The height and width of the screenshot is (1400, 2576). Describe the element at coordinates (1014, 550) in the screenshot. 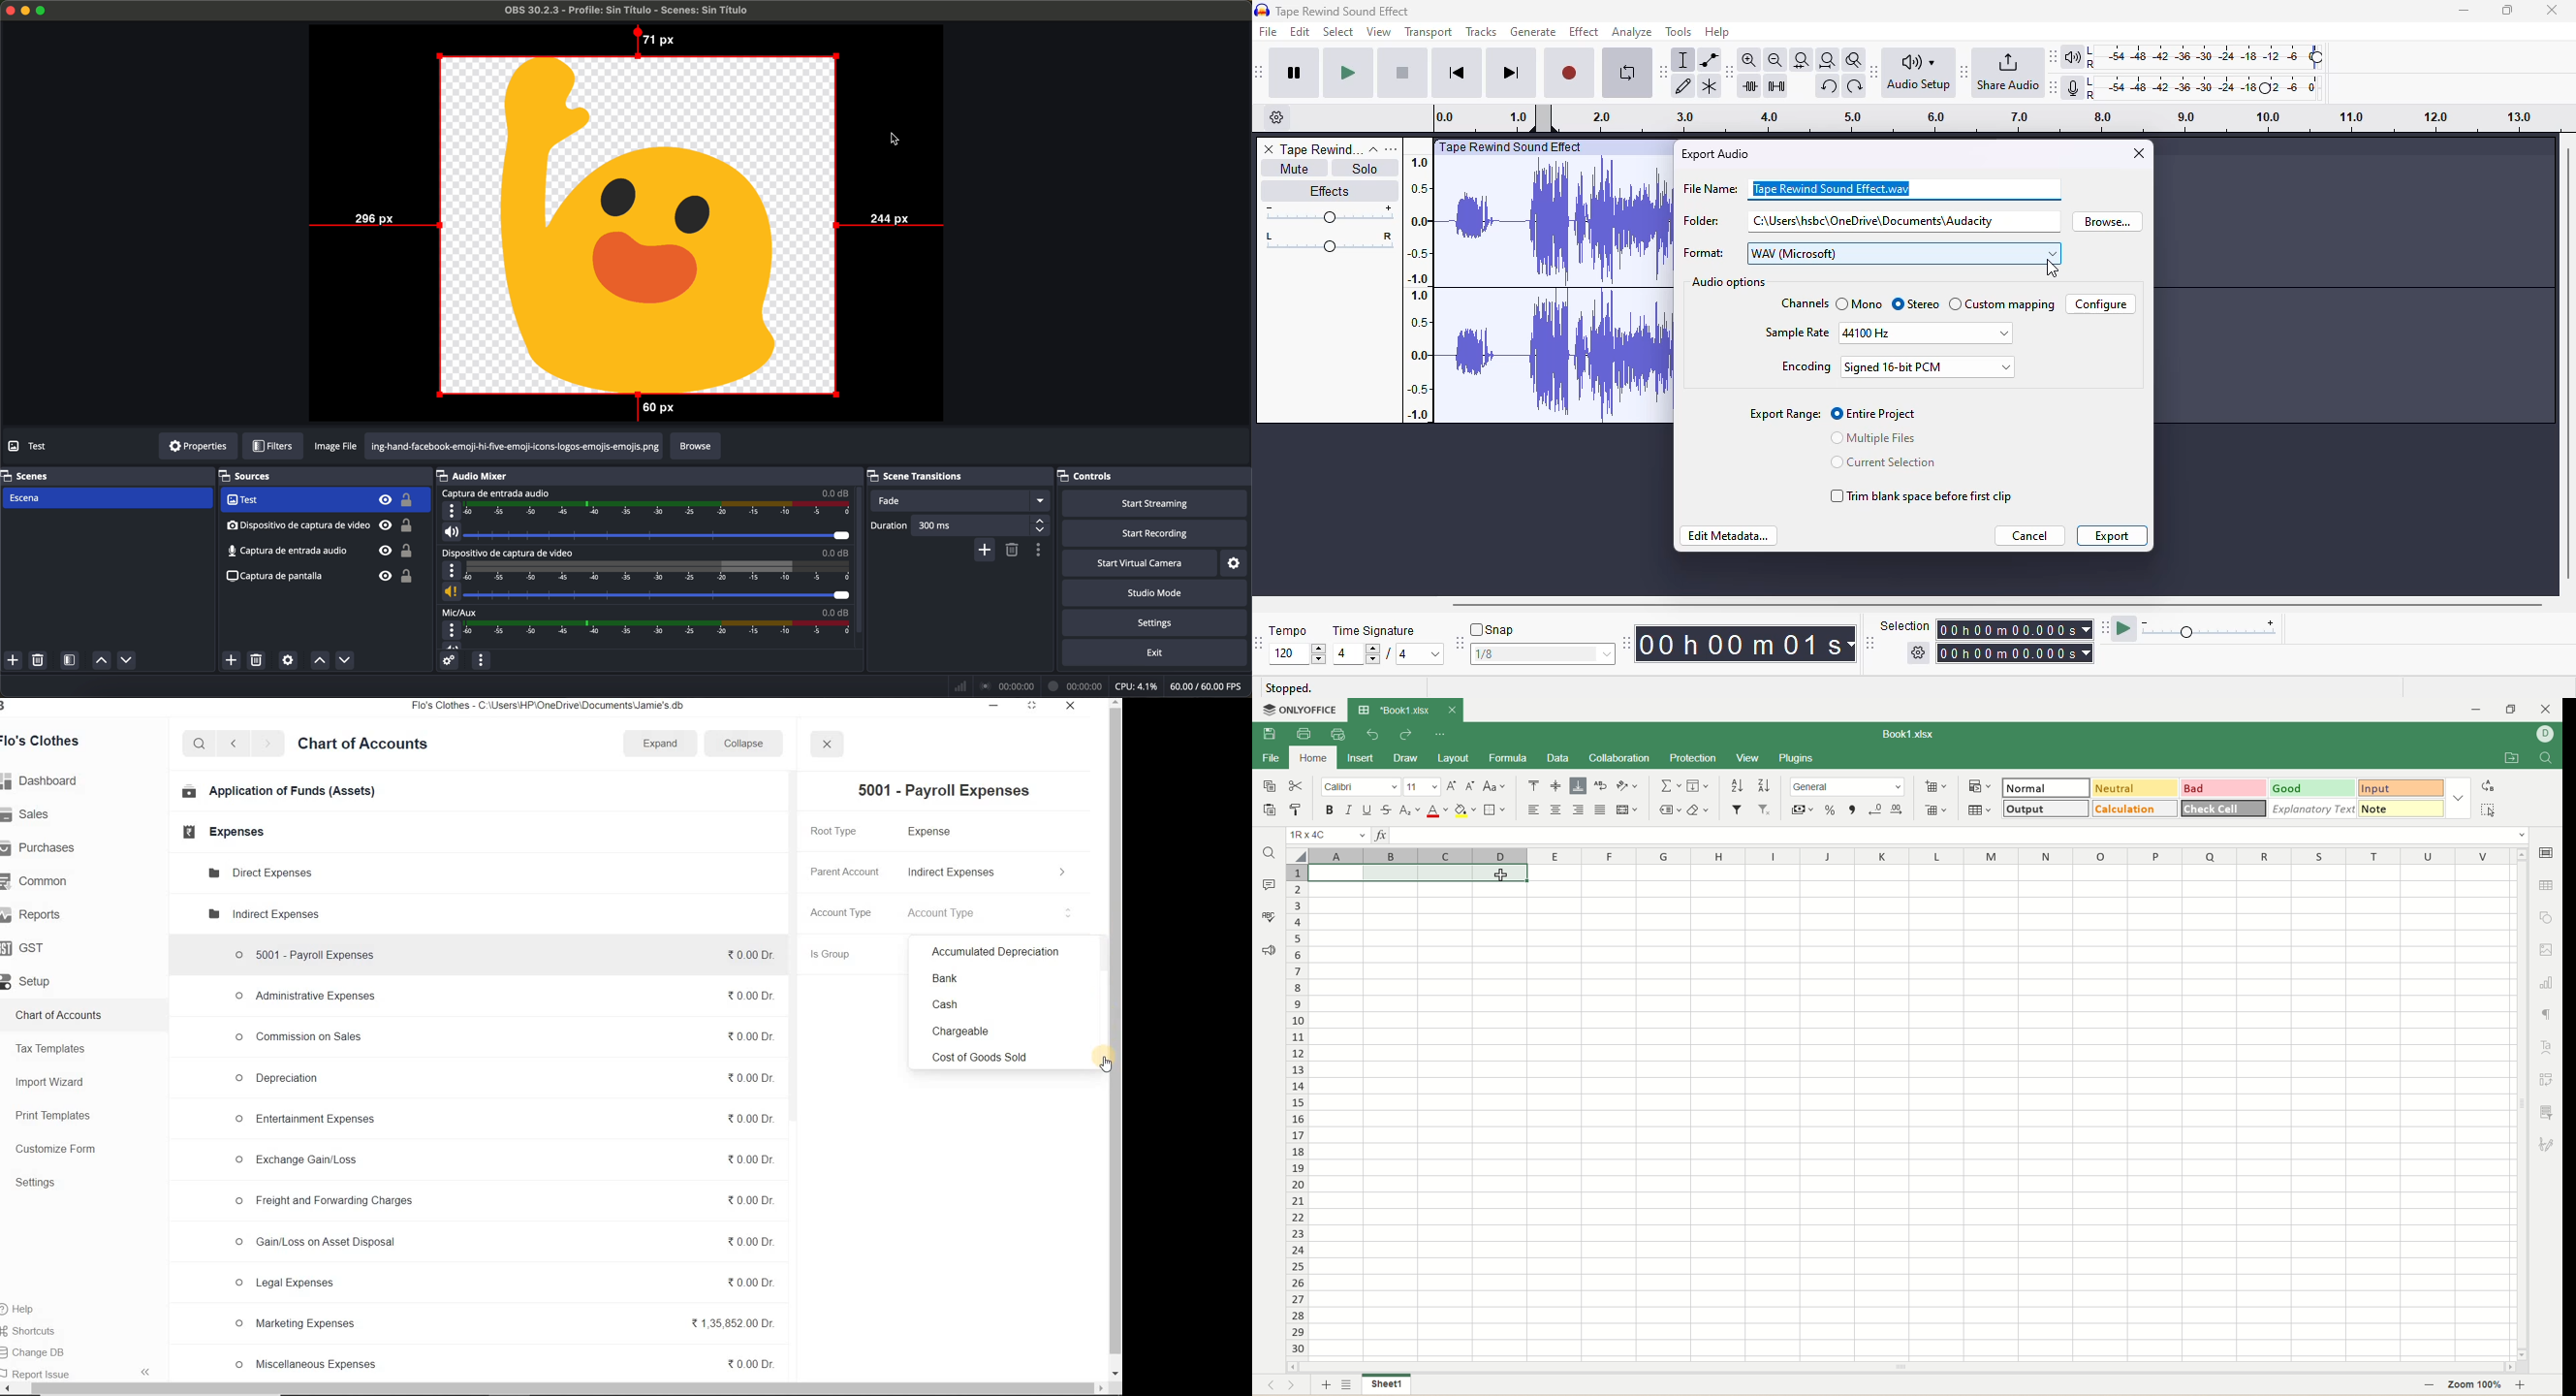

I see `remove configurable transition` at that location.